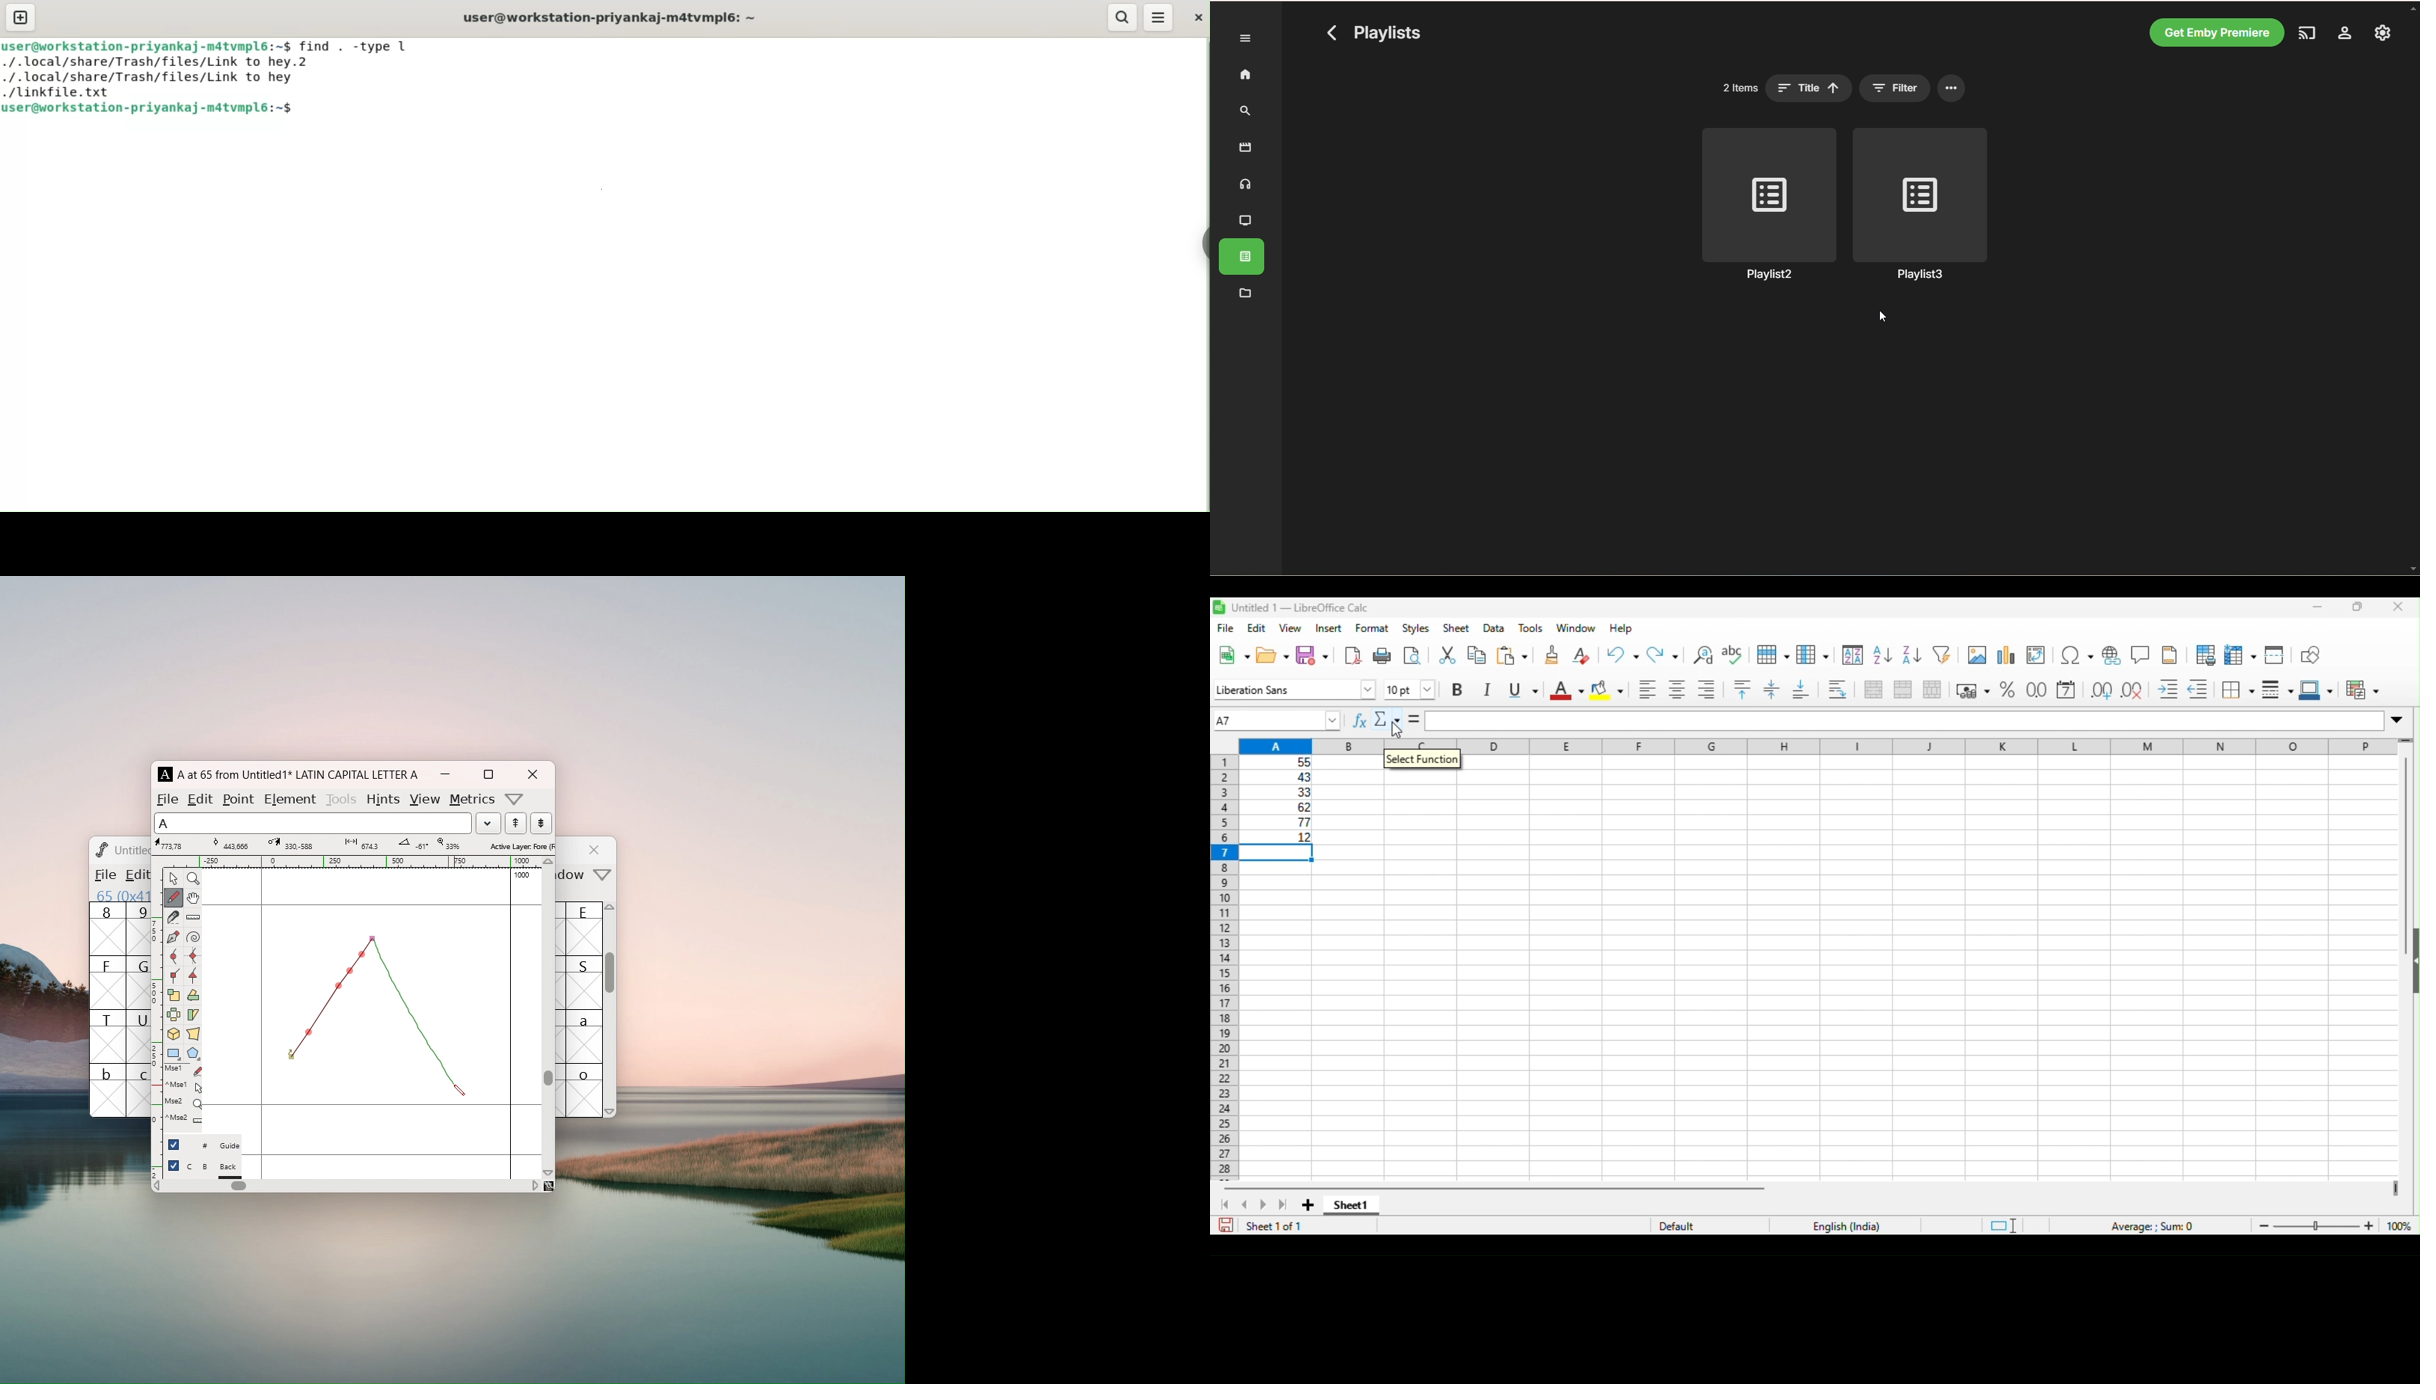 This screenshot has width=2436, height=1400. Describe the element at coordinates (364, 845) in the screenshot. I see `distance from starting point` at that location.